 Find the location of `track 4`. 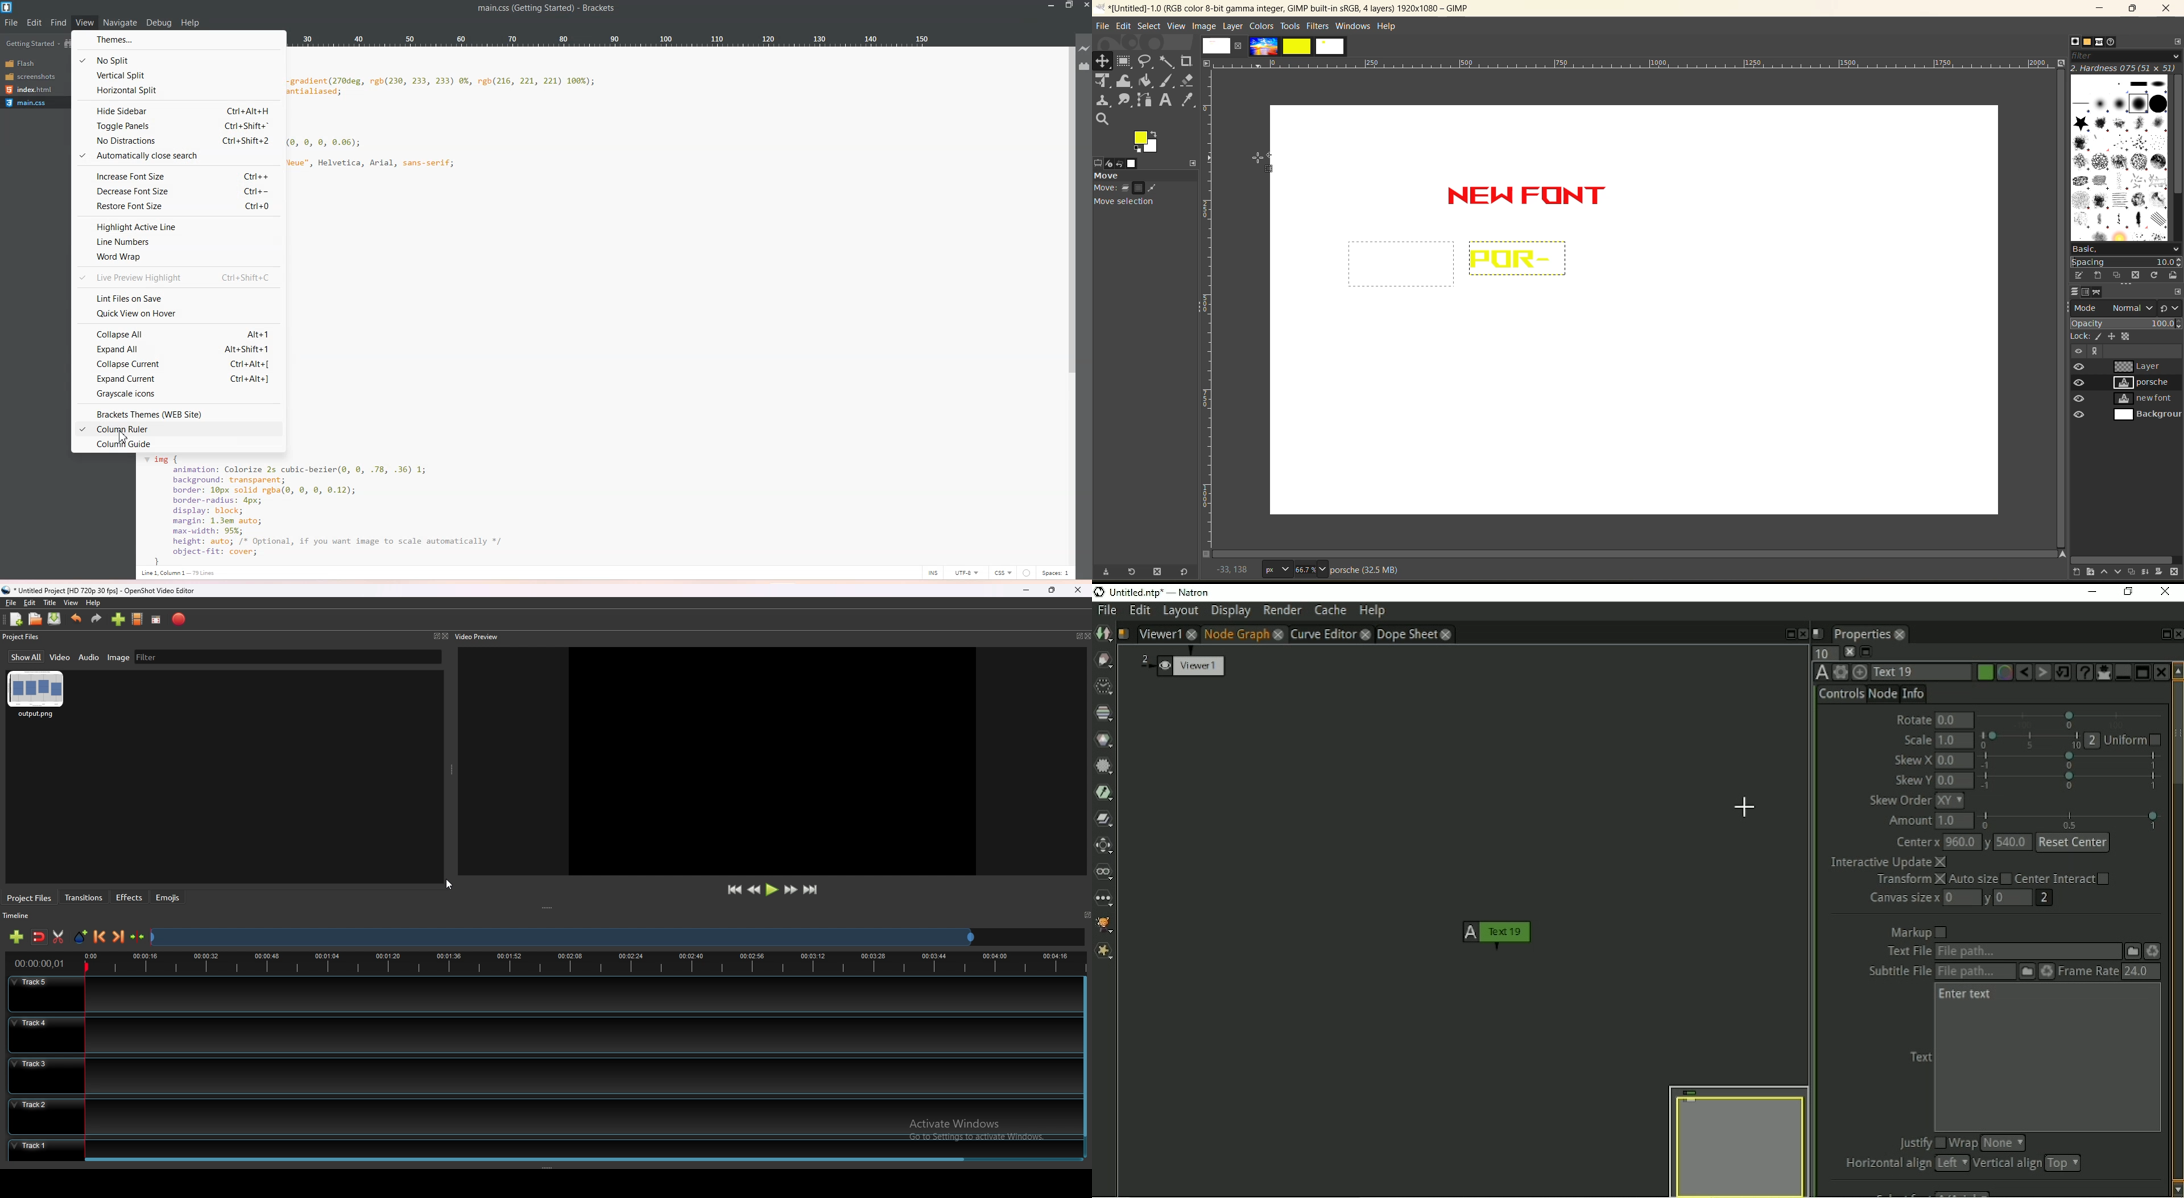

track 4 is located at coordinates (541, 1035).